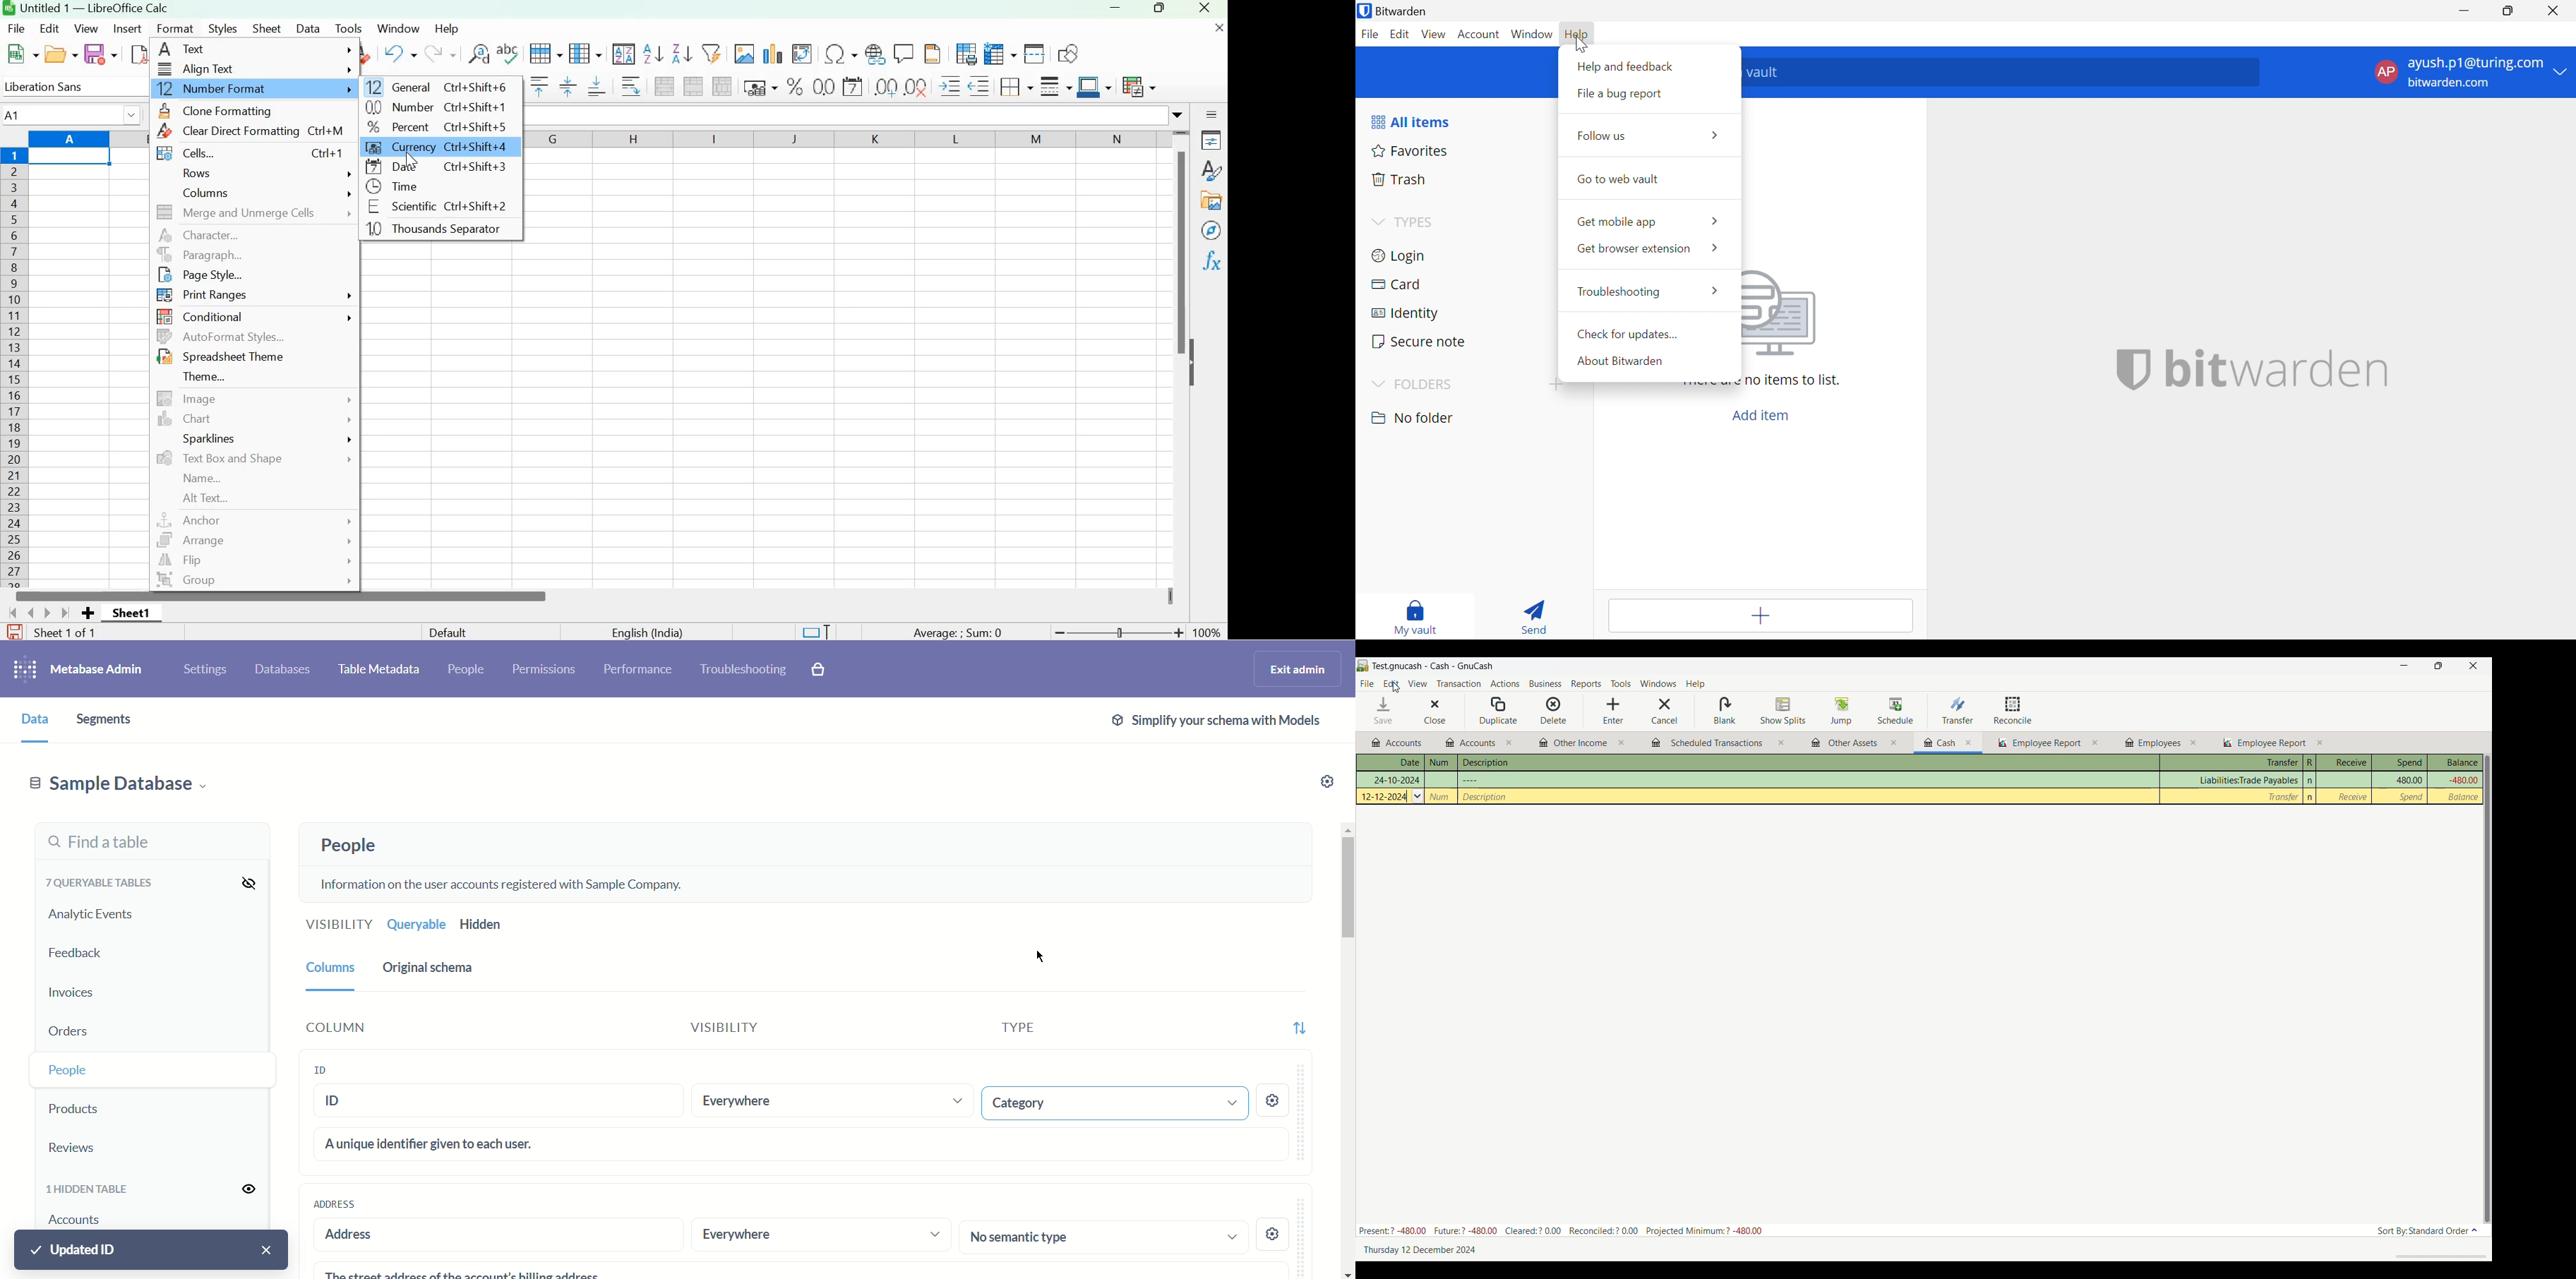  I want to click on Cells, so click(246, 154).